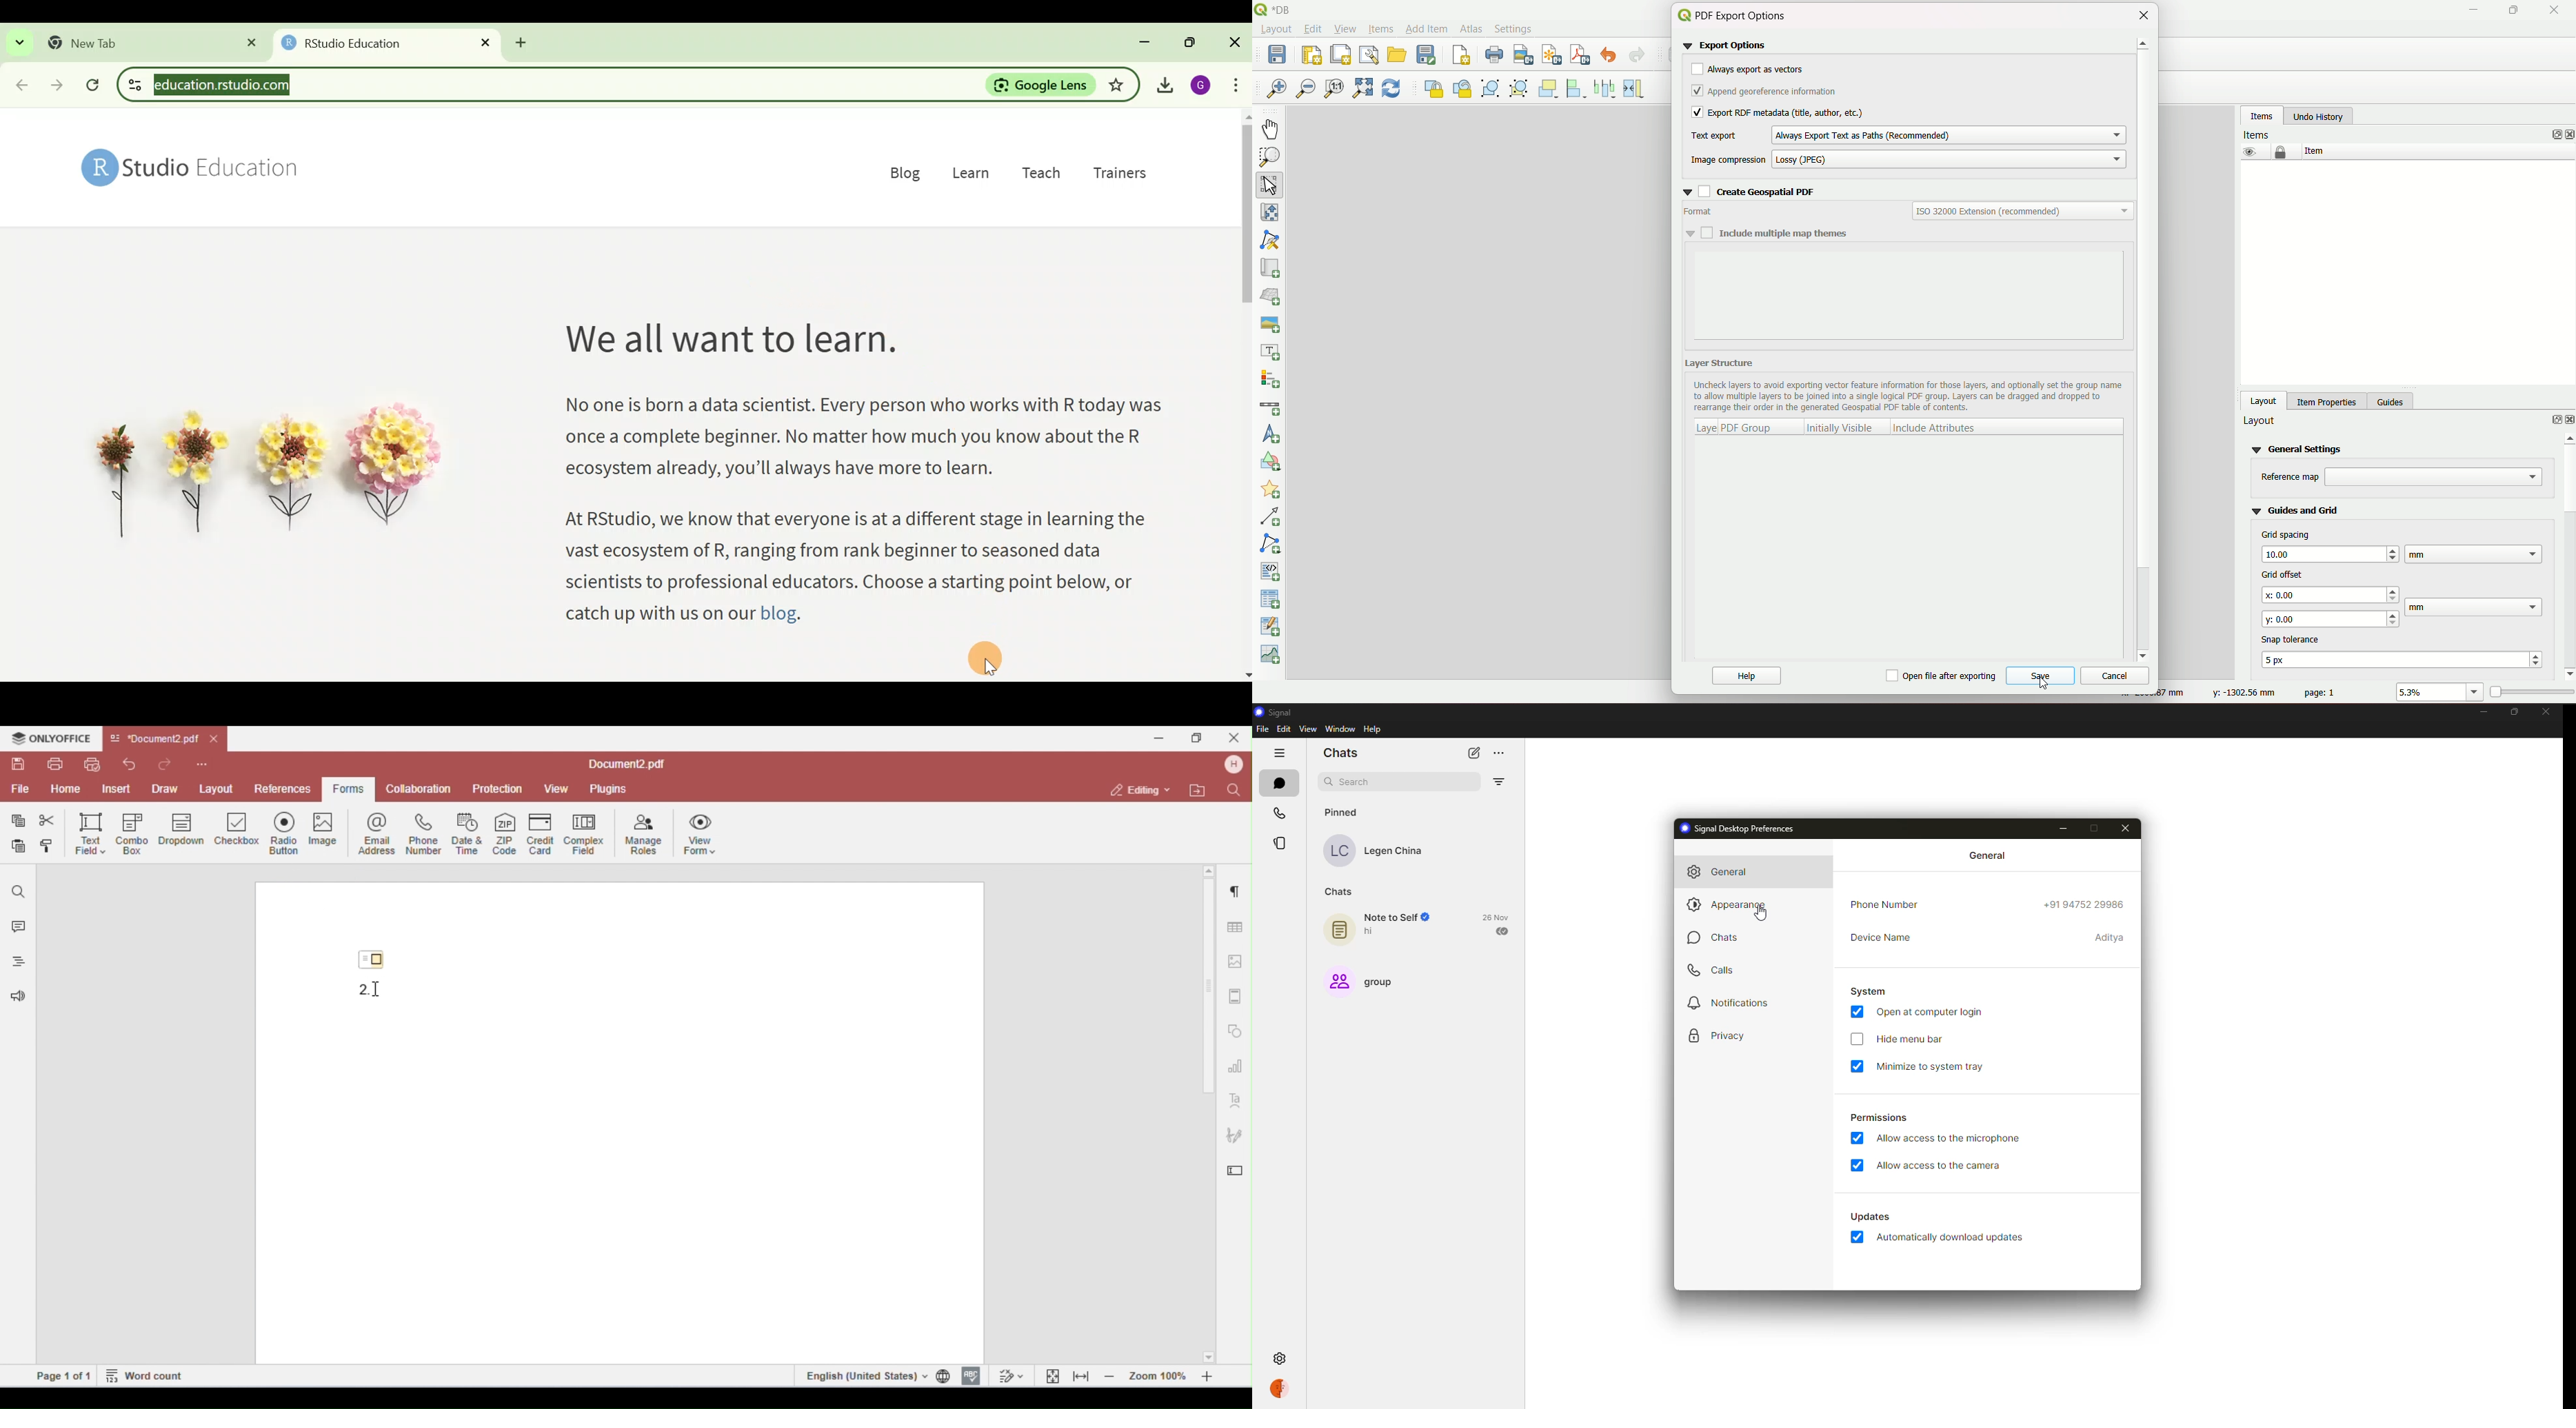 Image resolution: width=2576 pixels, height=1428 pixels. I want to click on checkbox, so click(1696, 70).